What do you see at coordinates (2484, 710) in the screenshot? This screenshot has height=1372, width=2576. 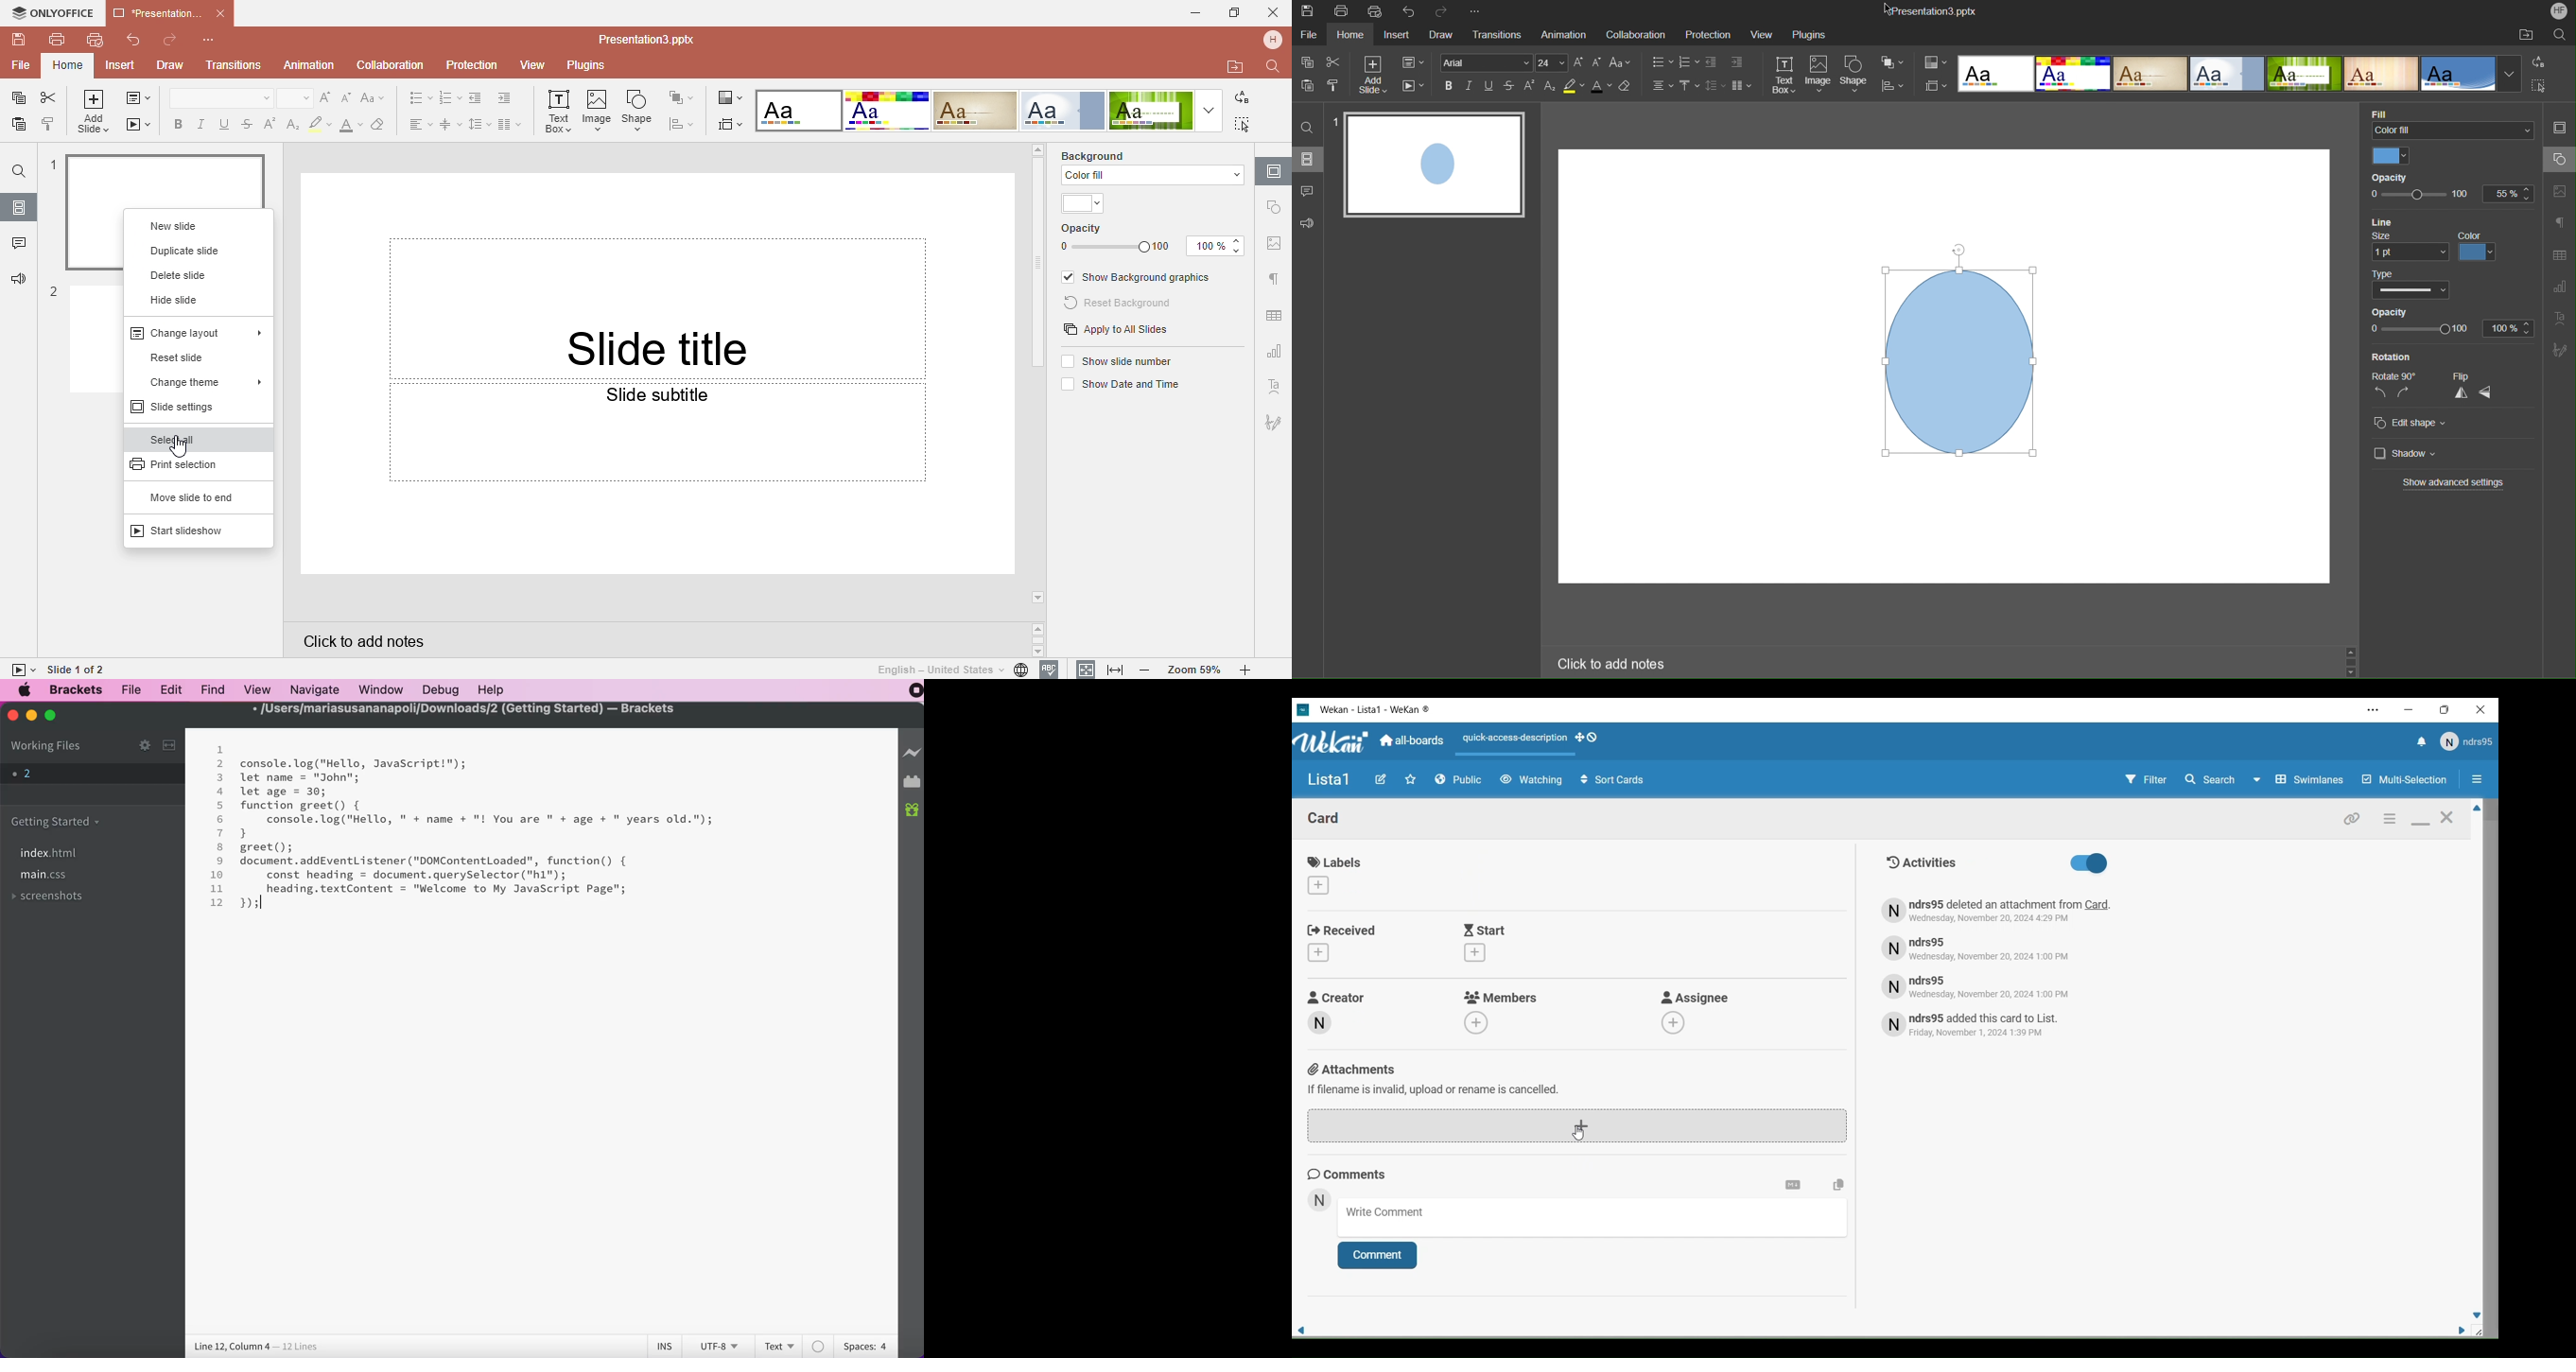 I see `Close` at bounding box center [2484, 710].